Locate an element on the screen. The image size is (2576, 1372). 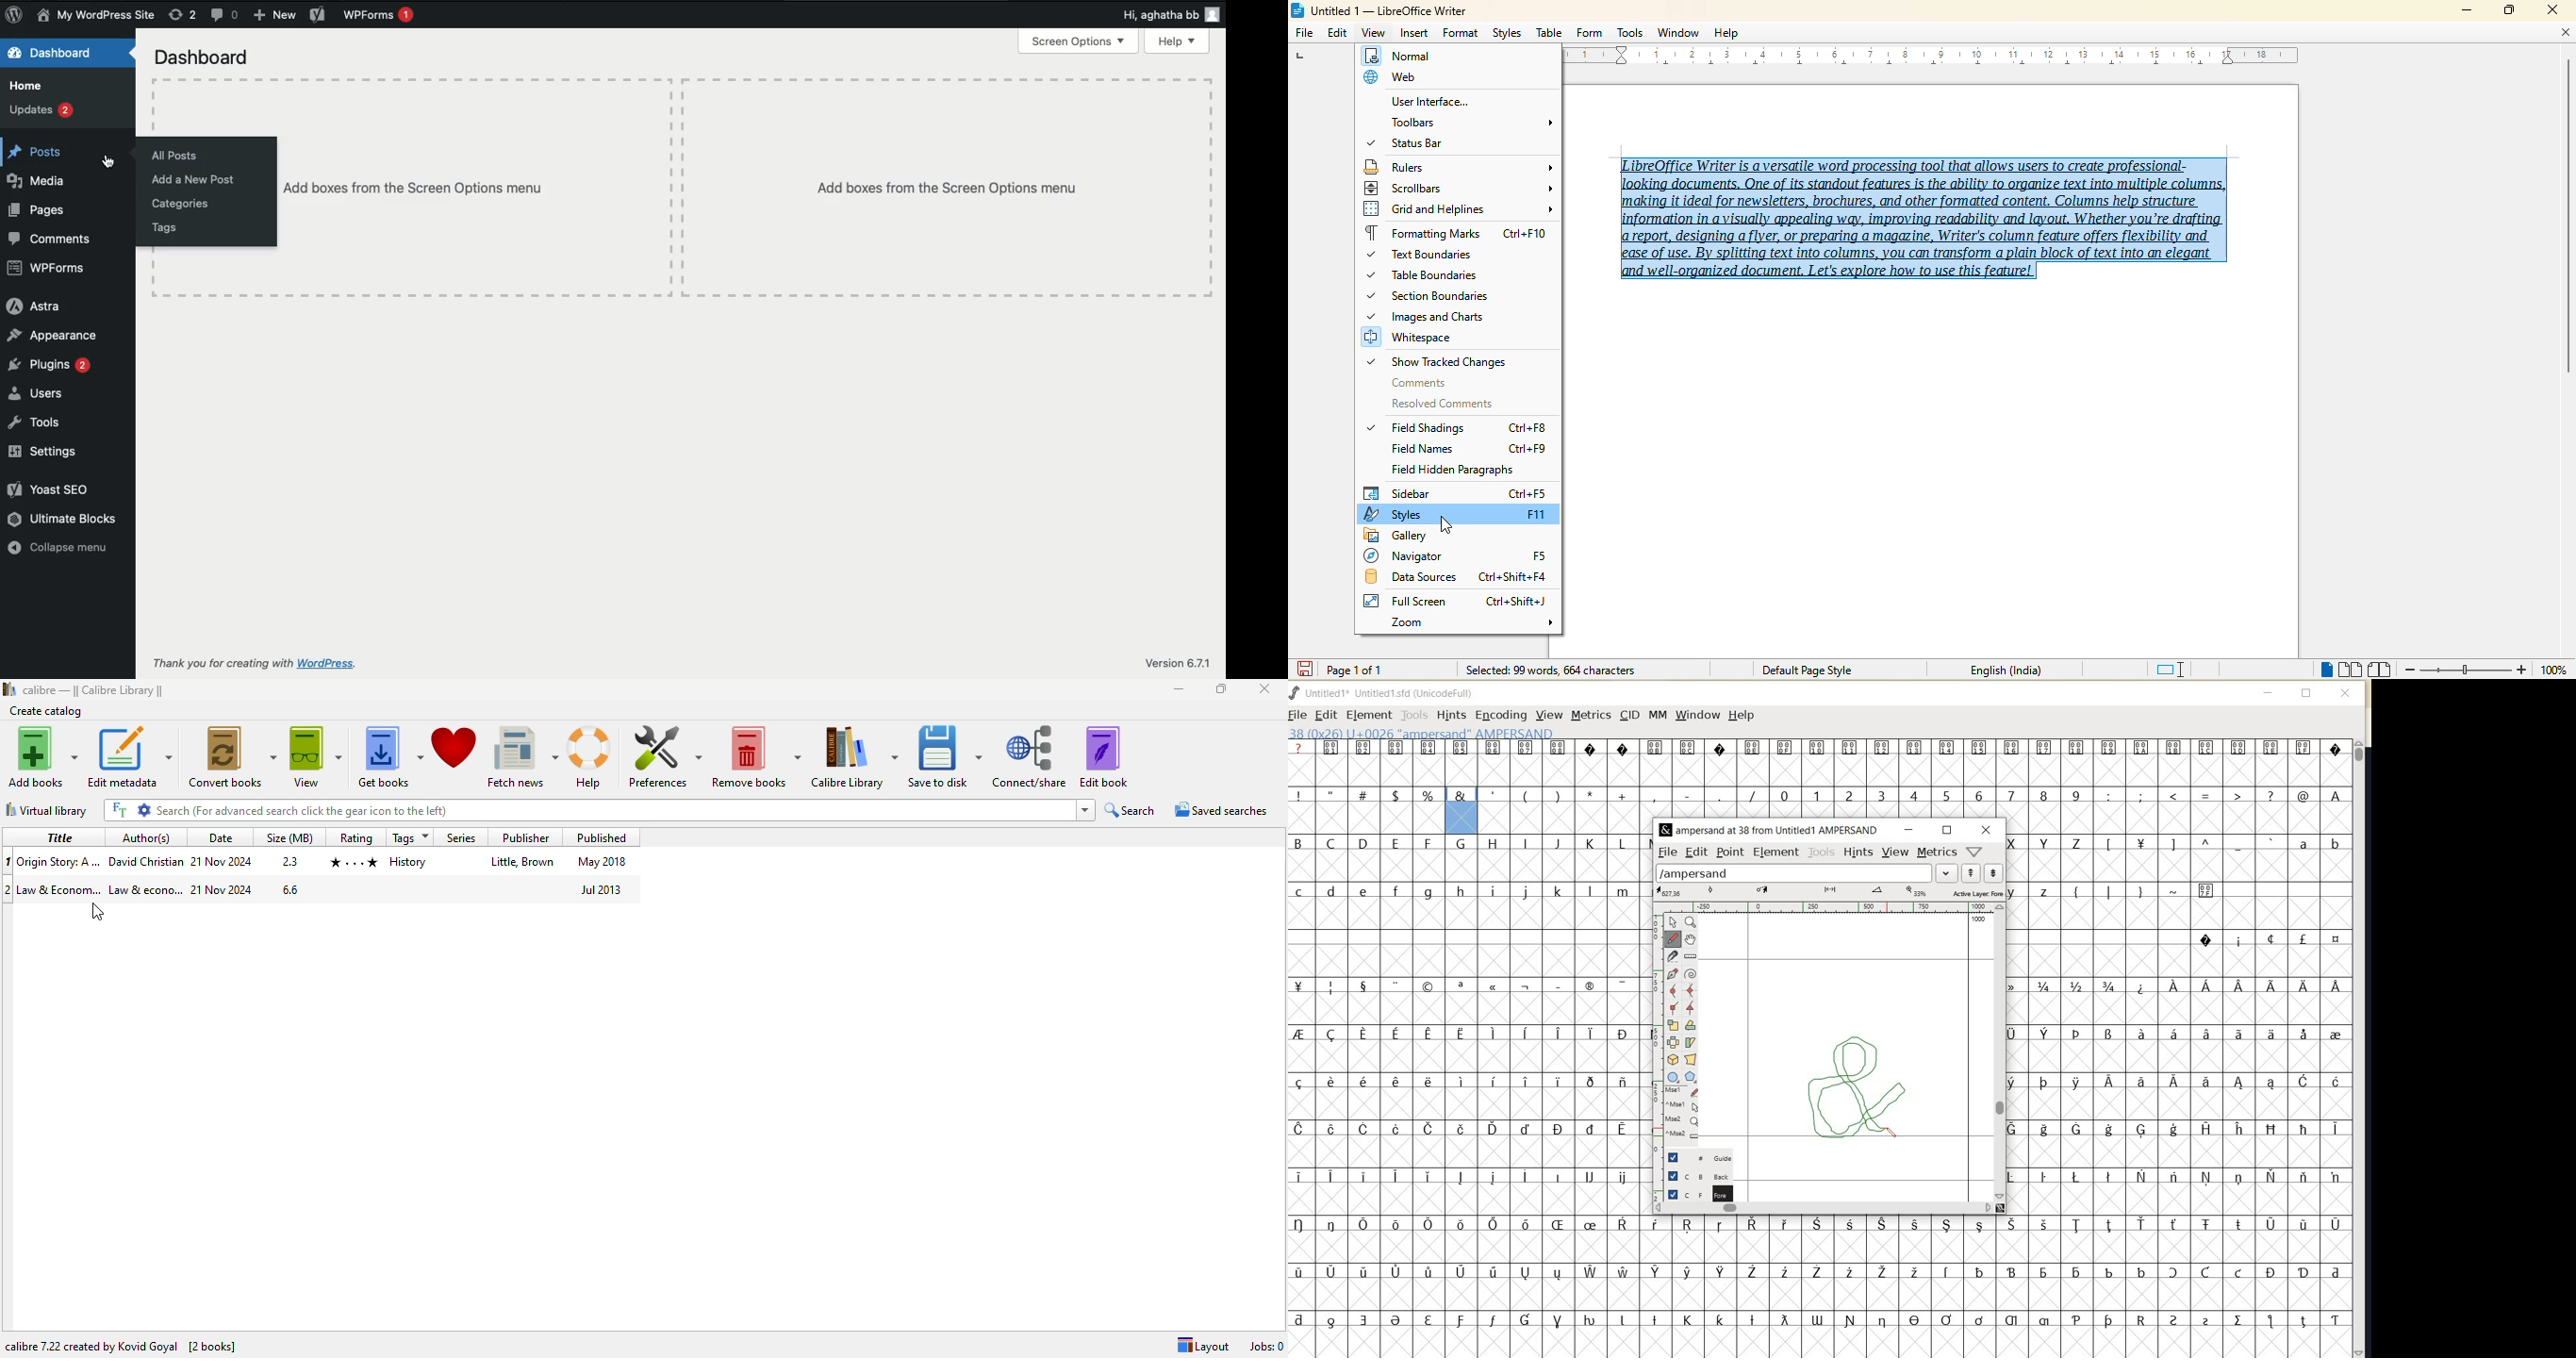
field names is located at coordinates (1461, 448).